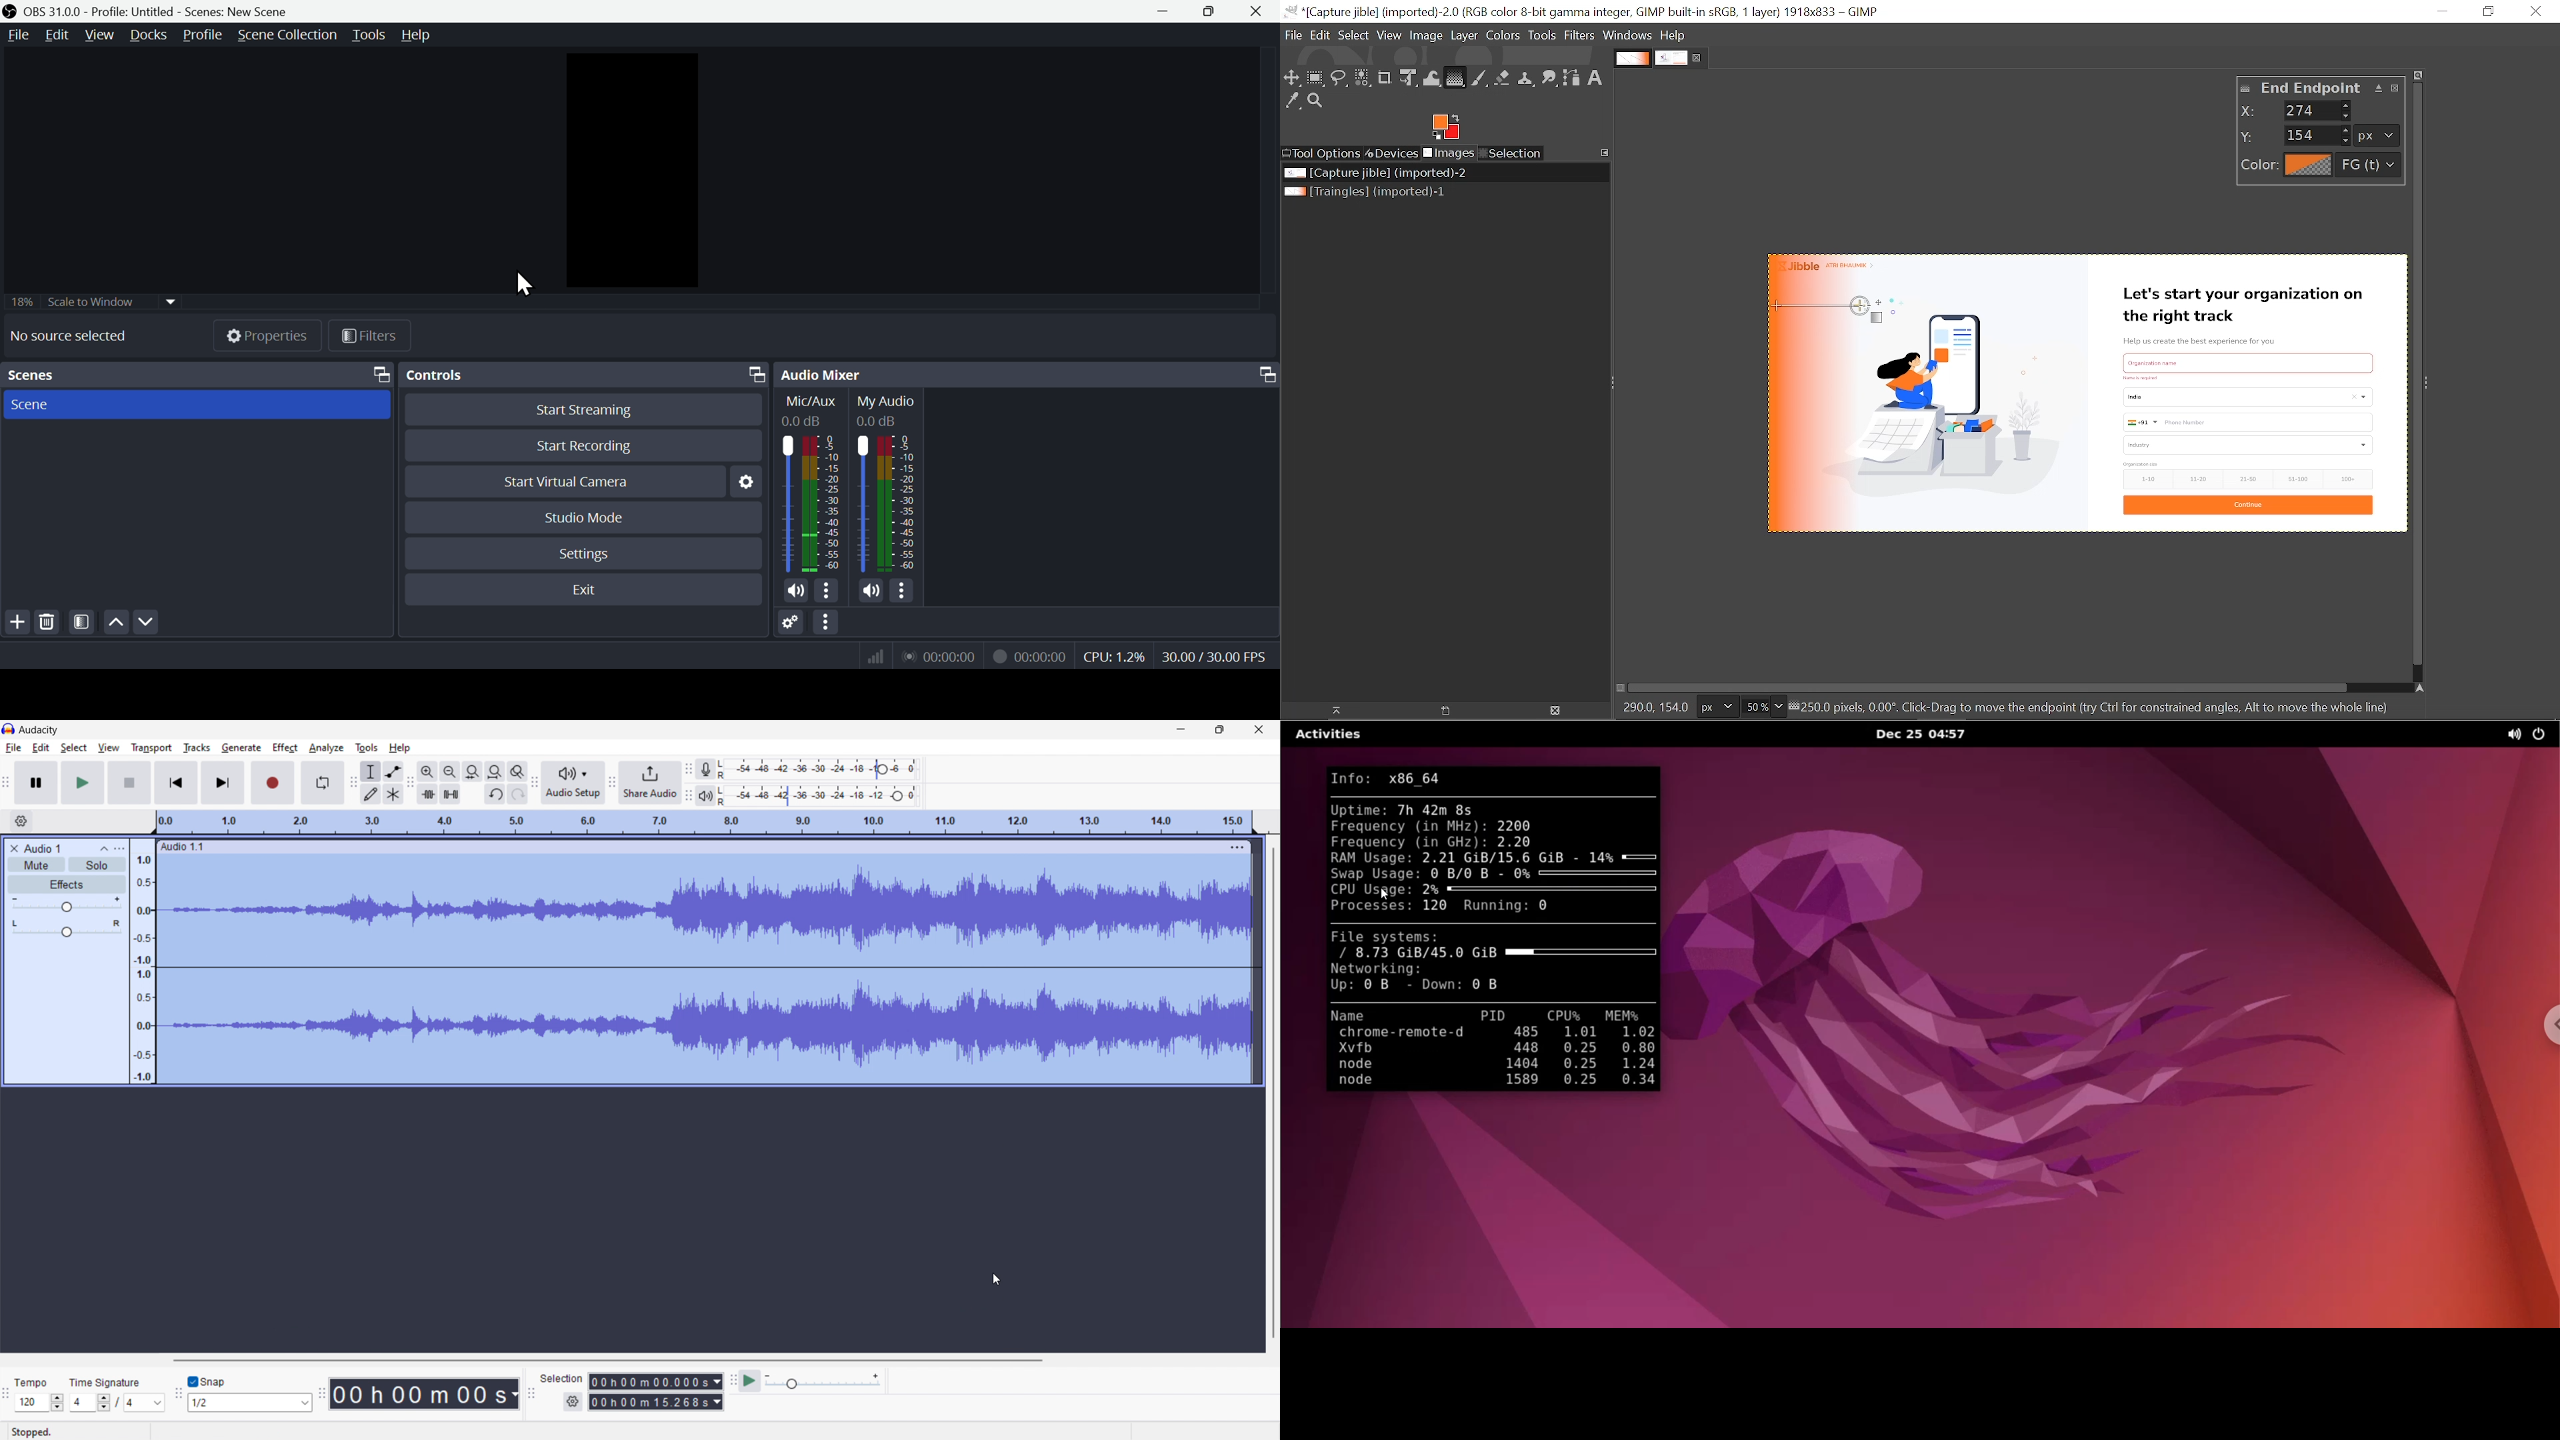  What do you see at coordinates (530, 1393) in the screenshot?
I see `selection toolbar` at bounding box center [530, 1393].